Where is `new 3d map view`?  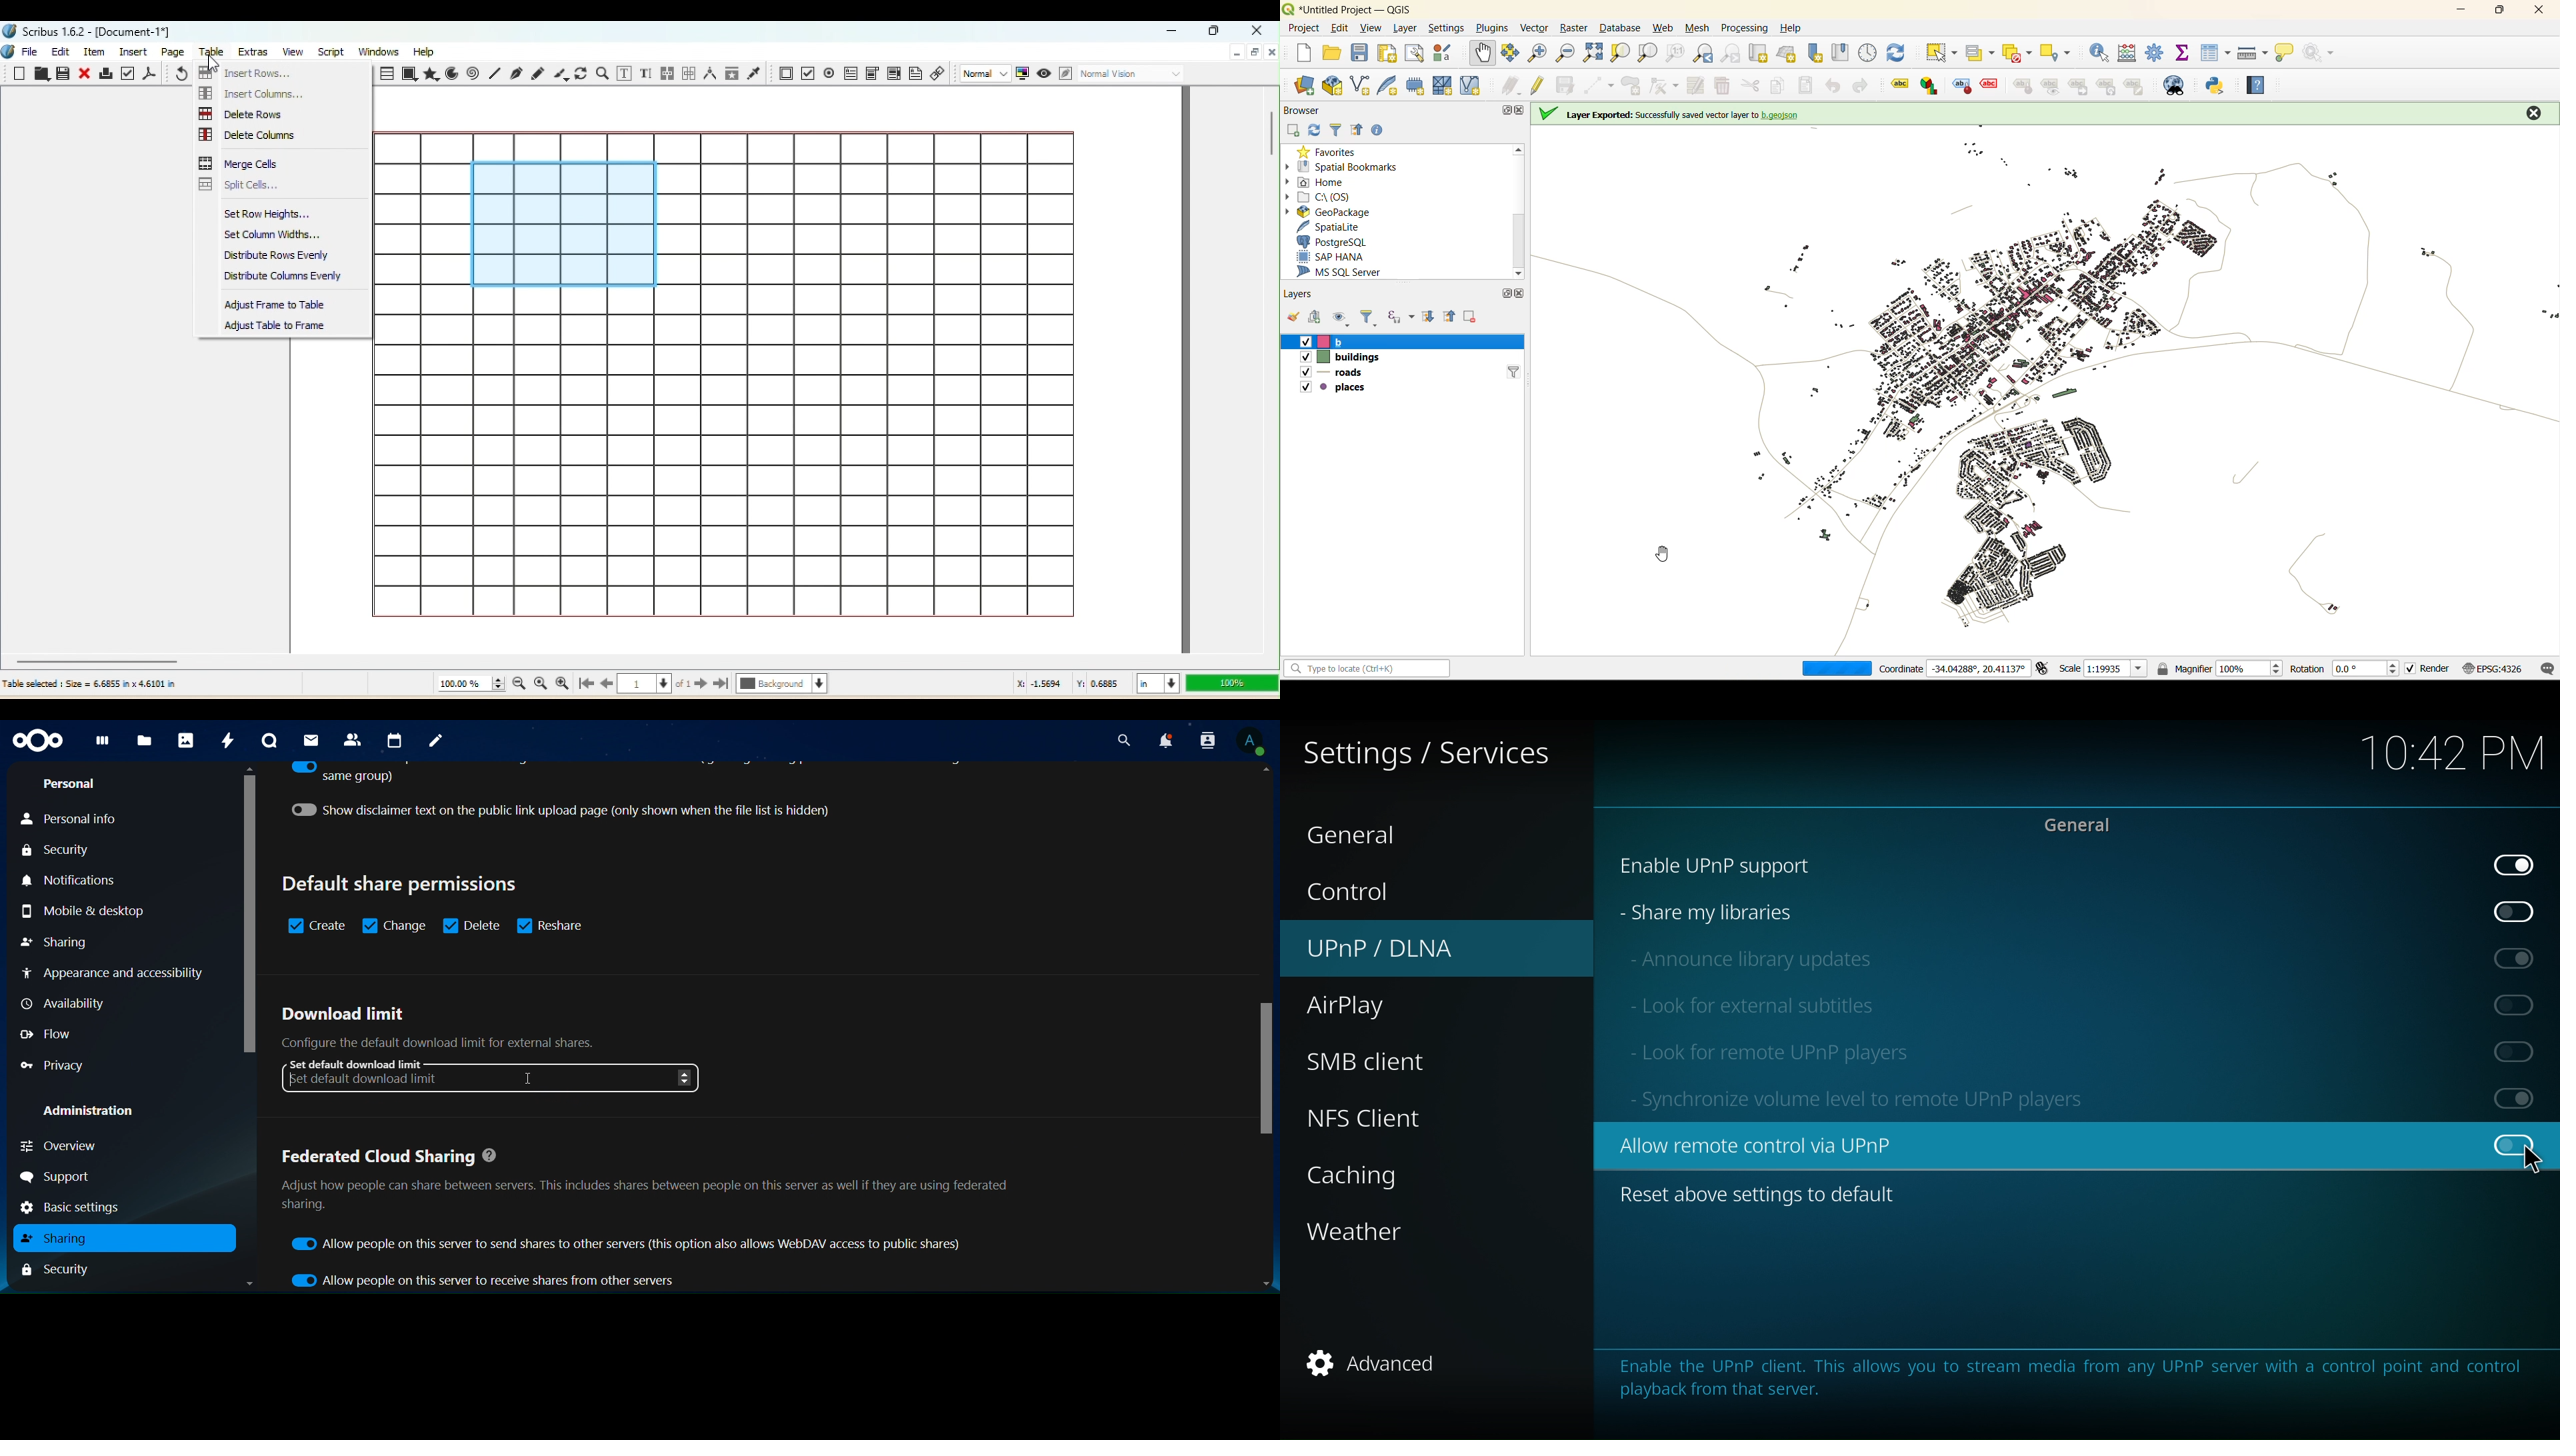
new 3d map view is located at coordinates (1788, 55).